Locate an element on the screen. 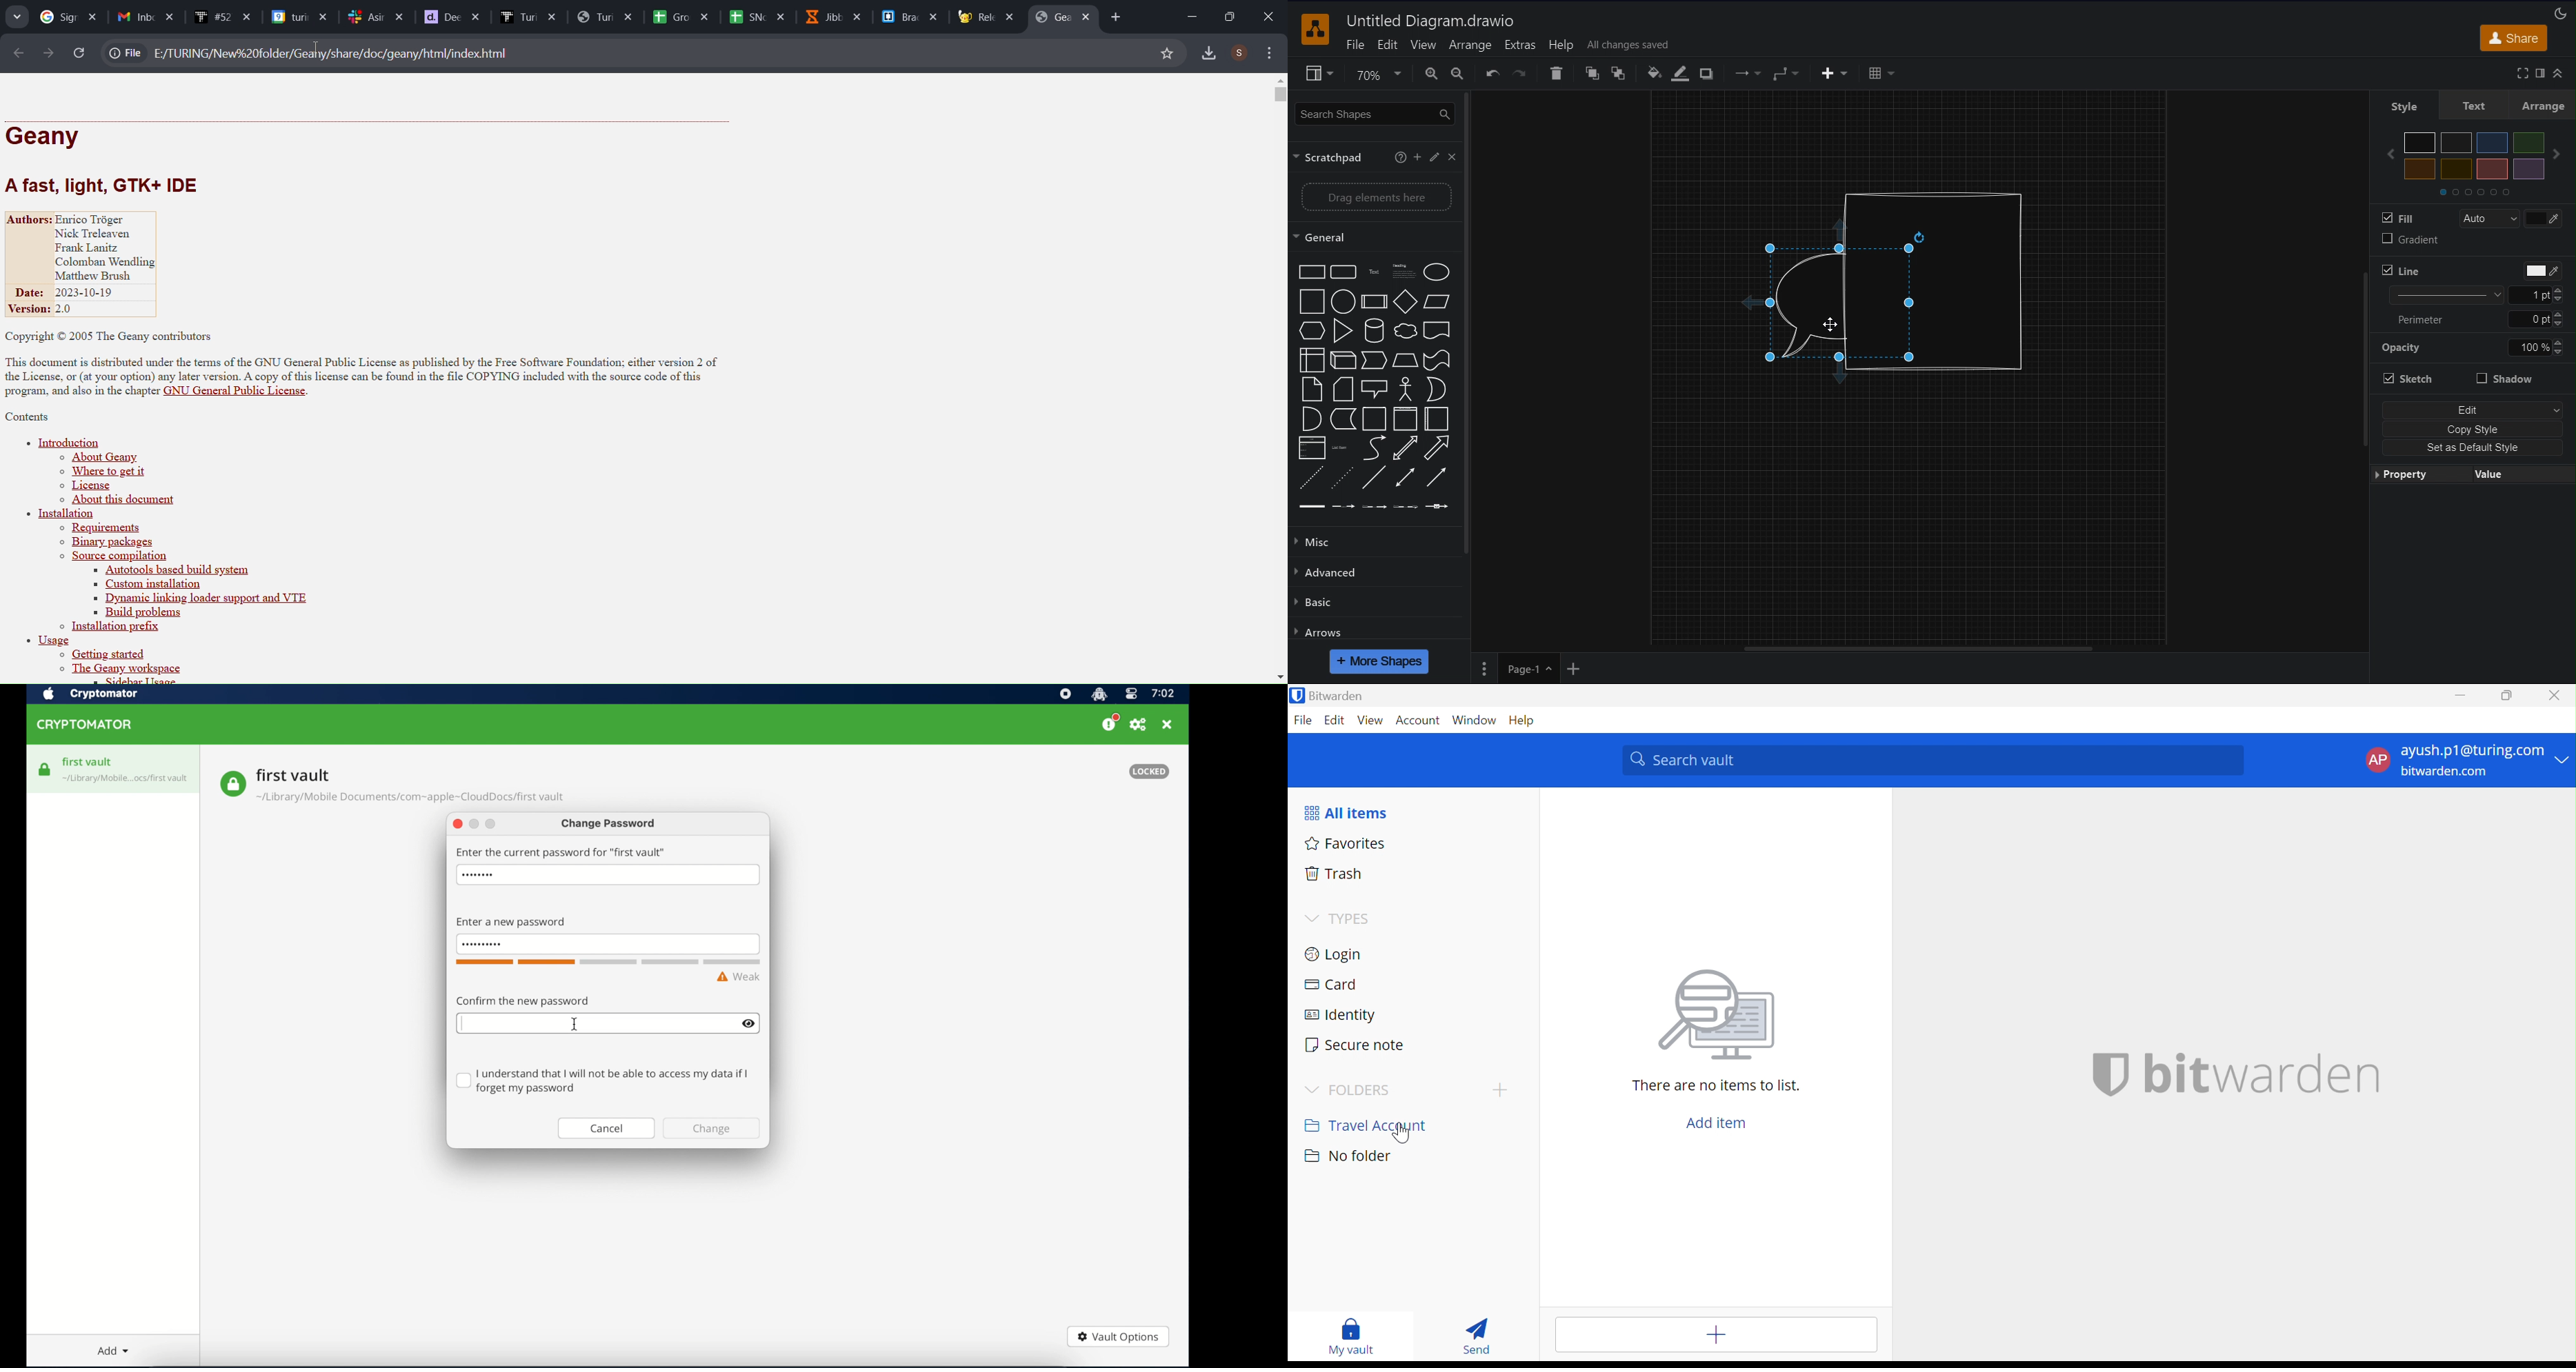  Parallelogram is located at coordinates (1437, 301).